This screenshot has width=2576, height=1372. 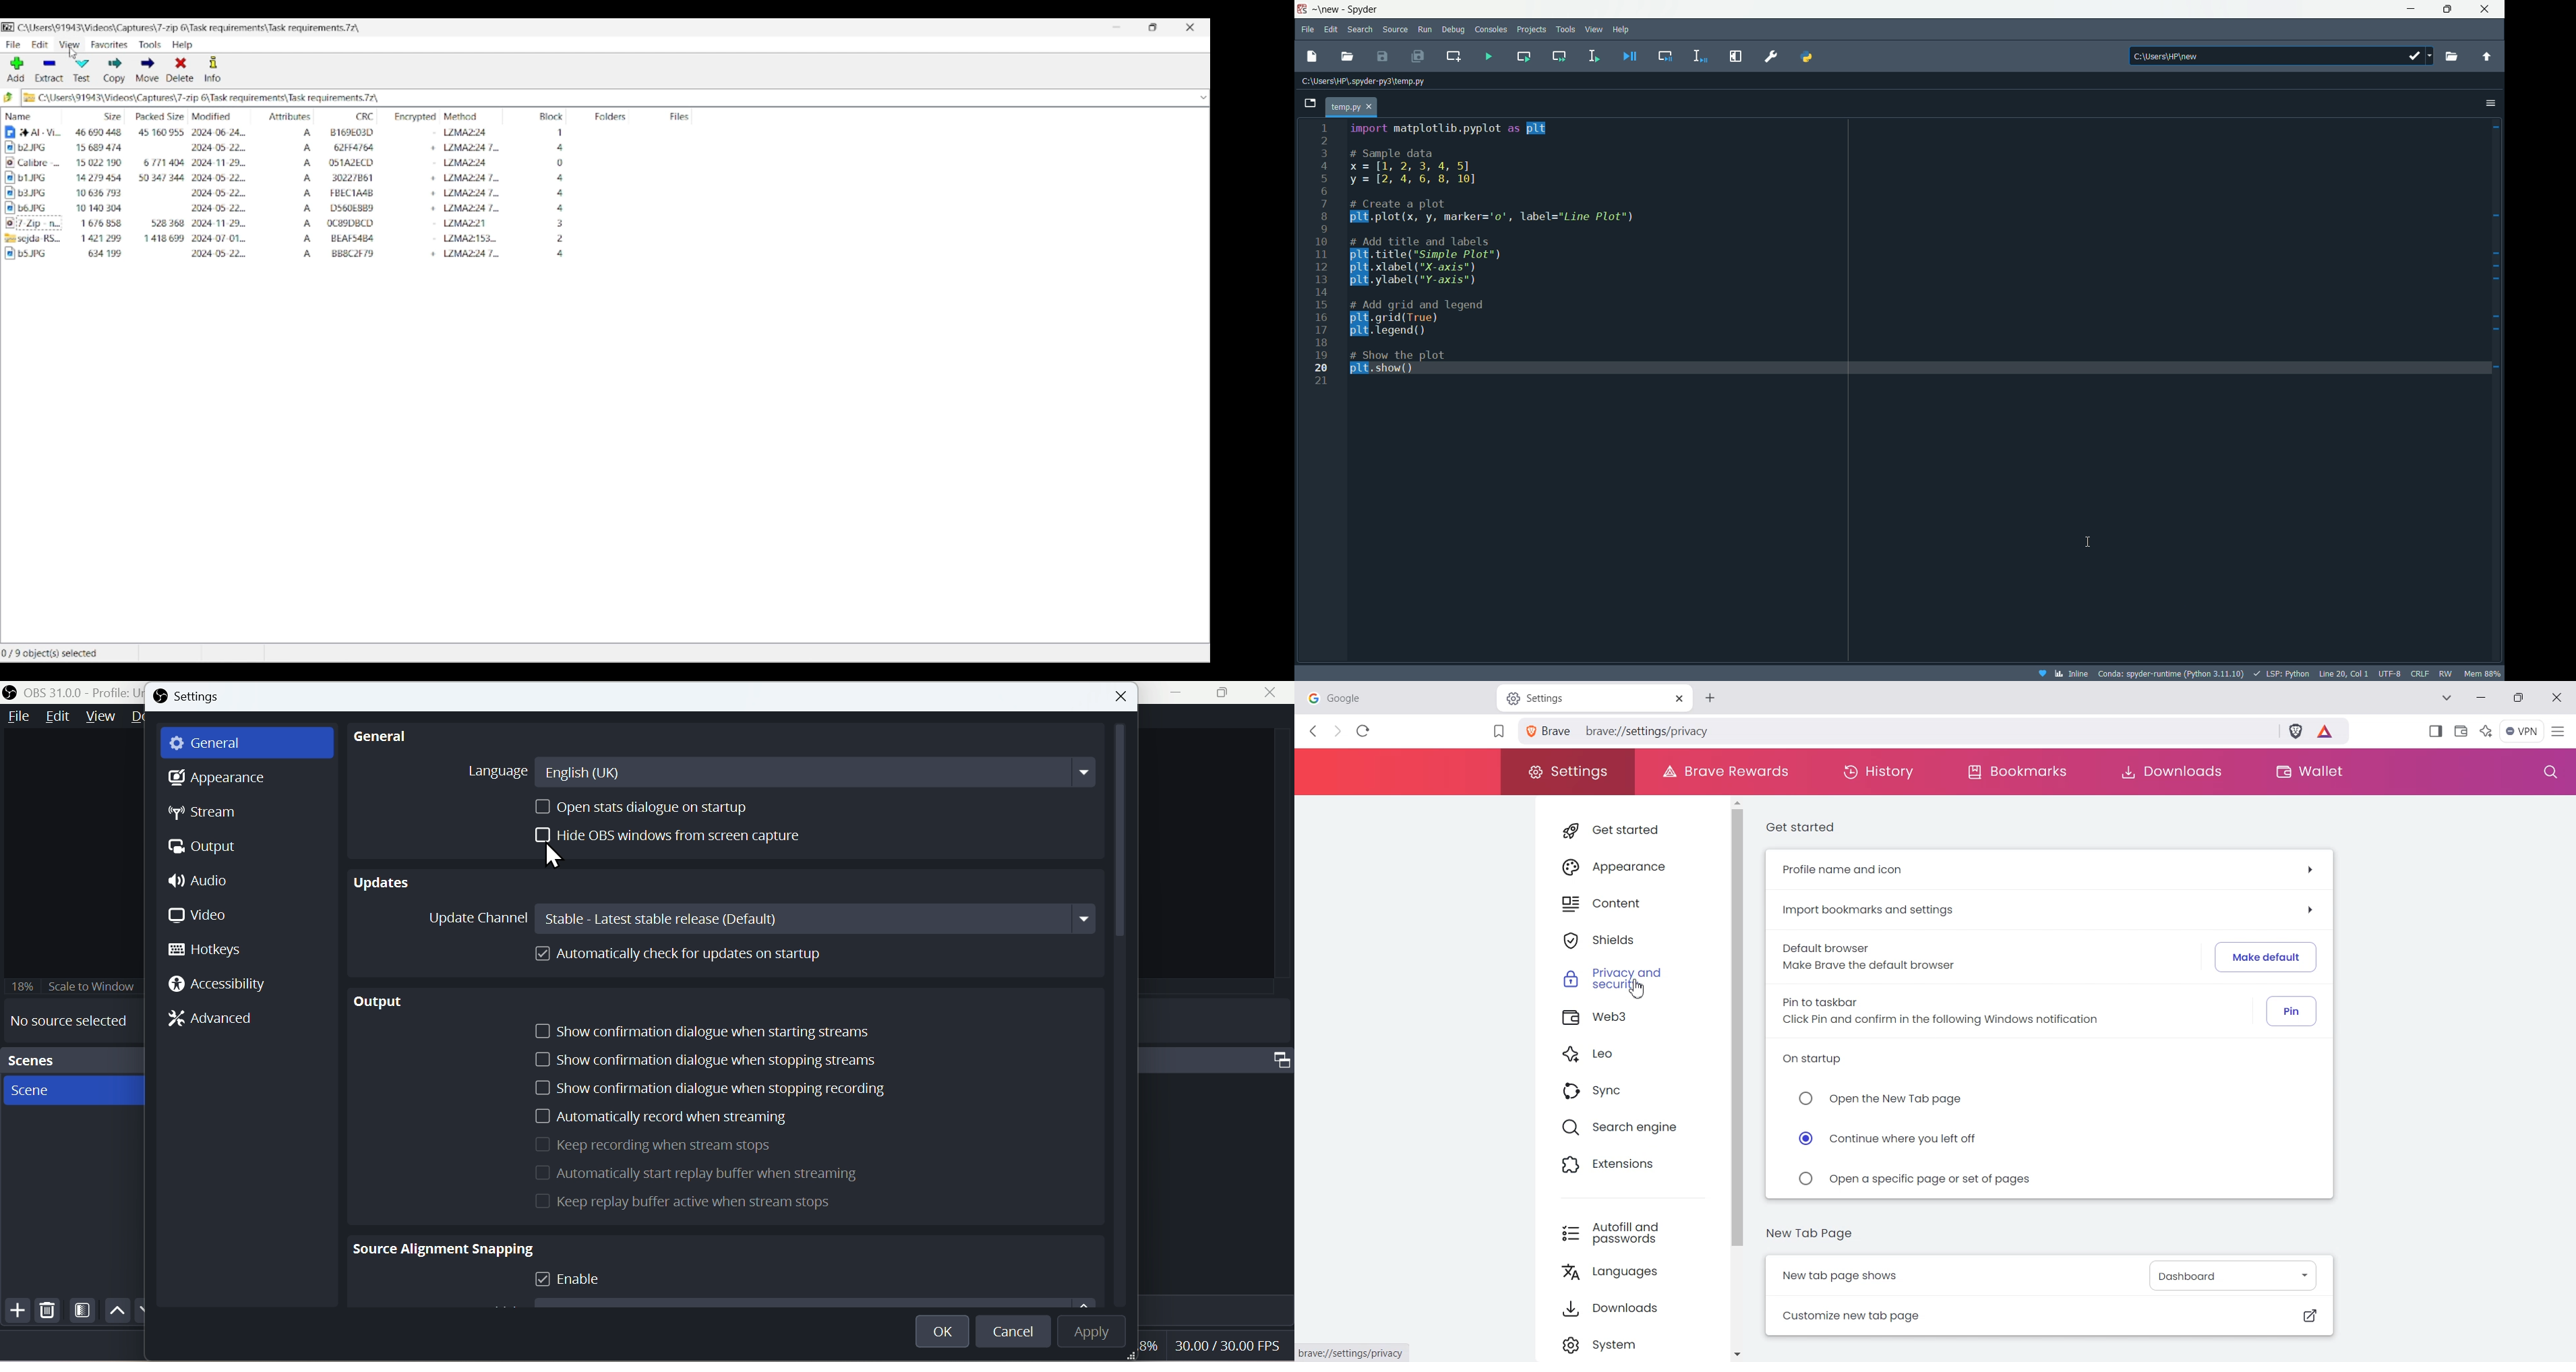 I want to click on English(UK), so click(x=818, y=771).